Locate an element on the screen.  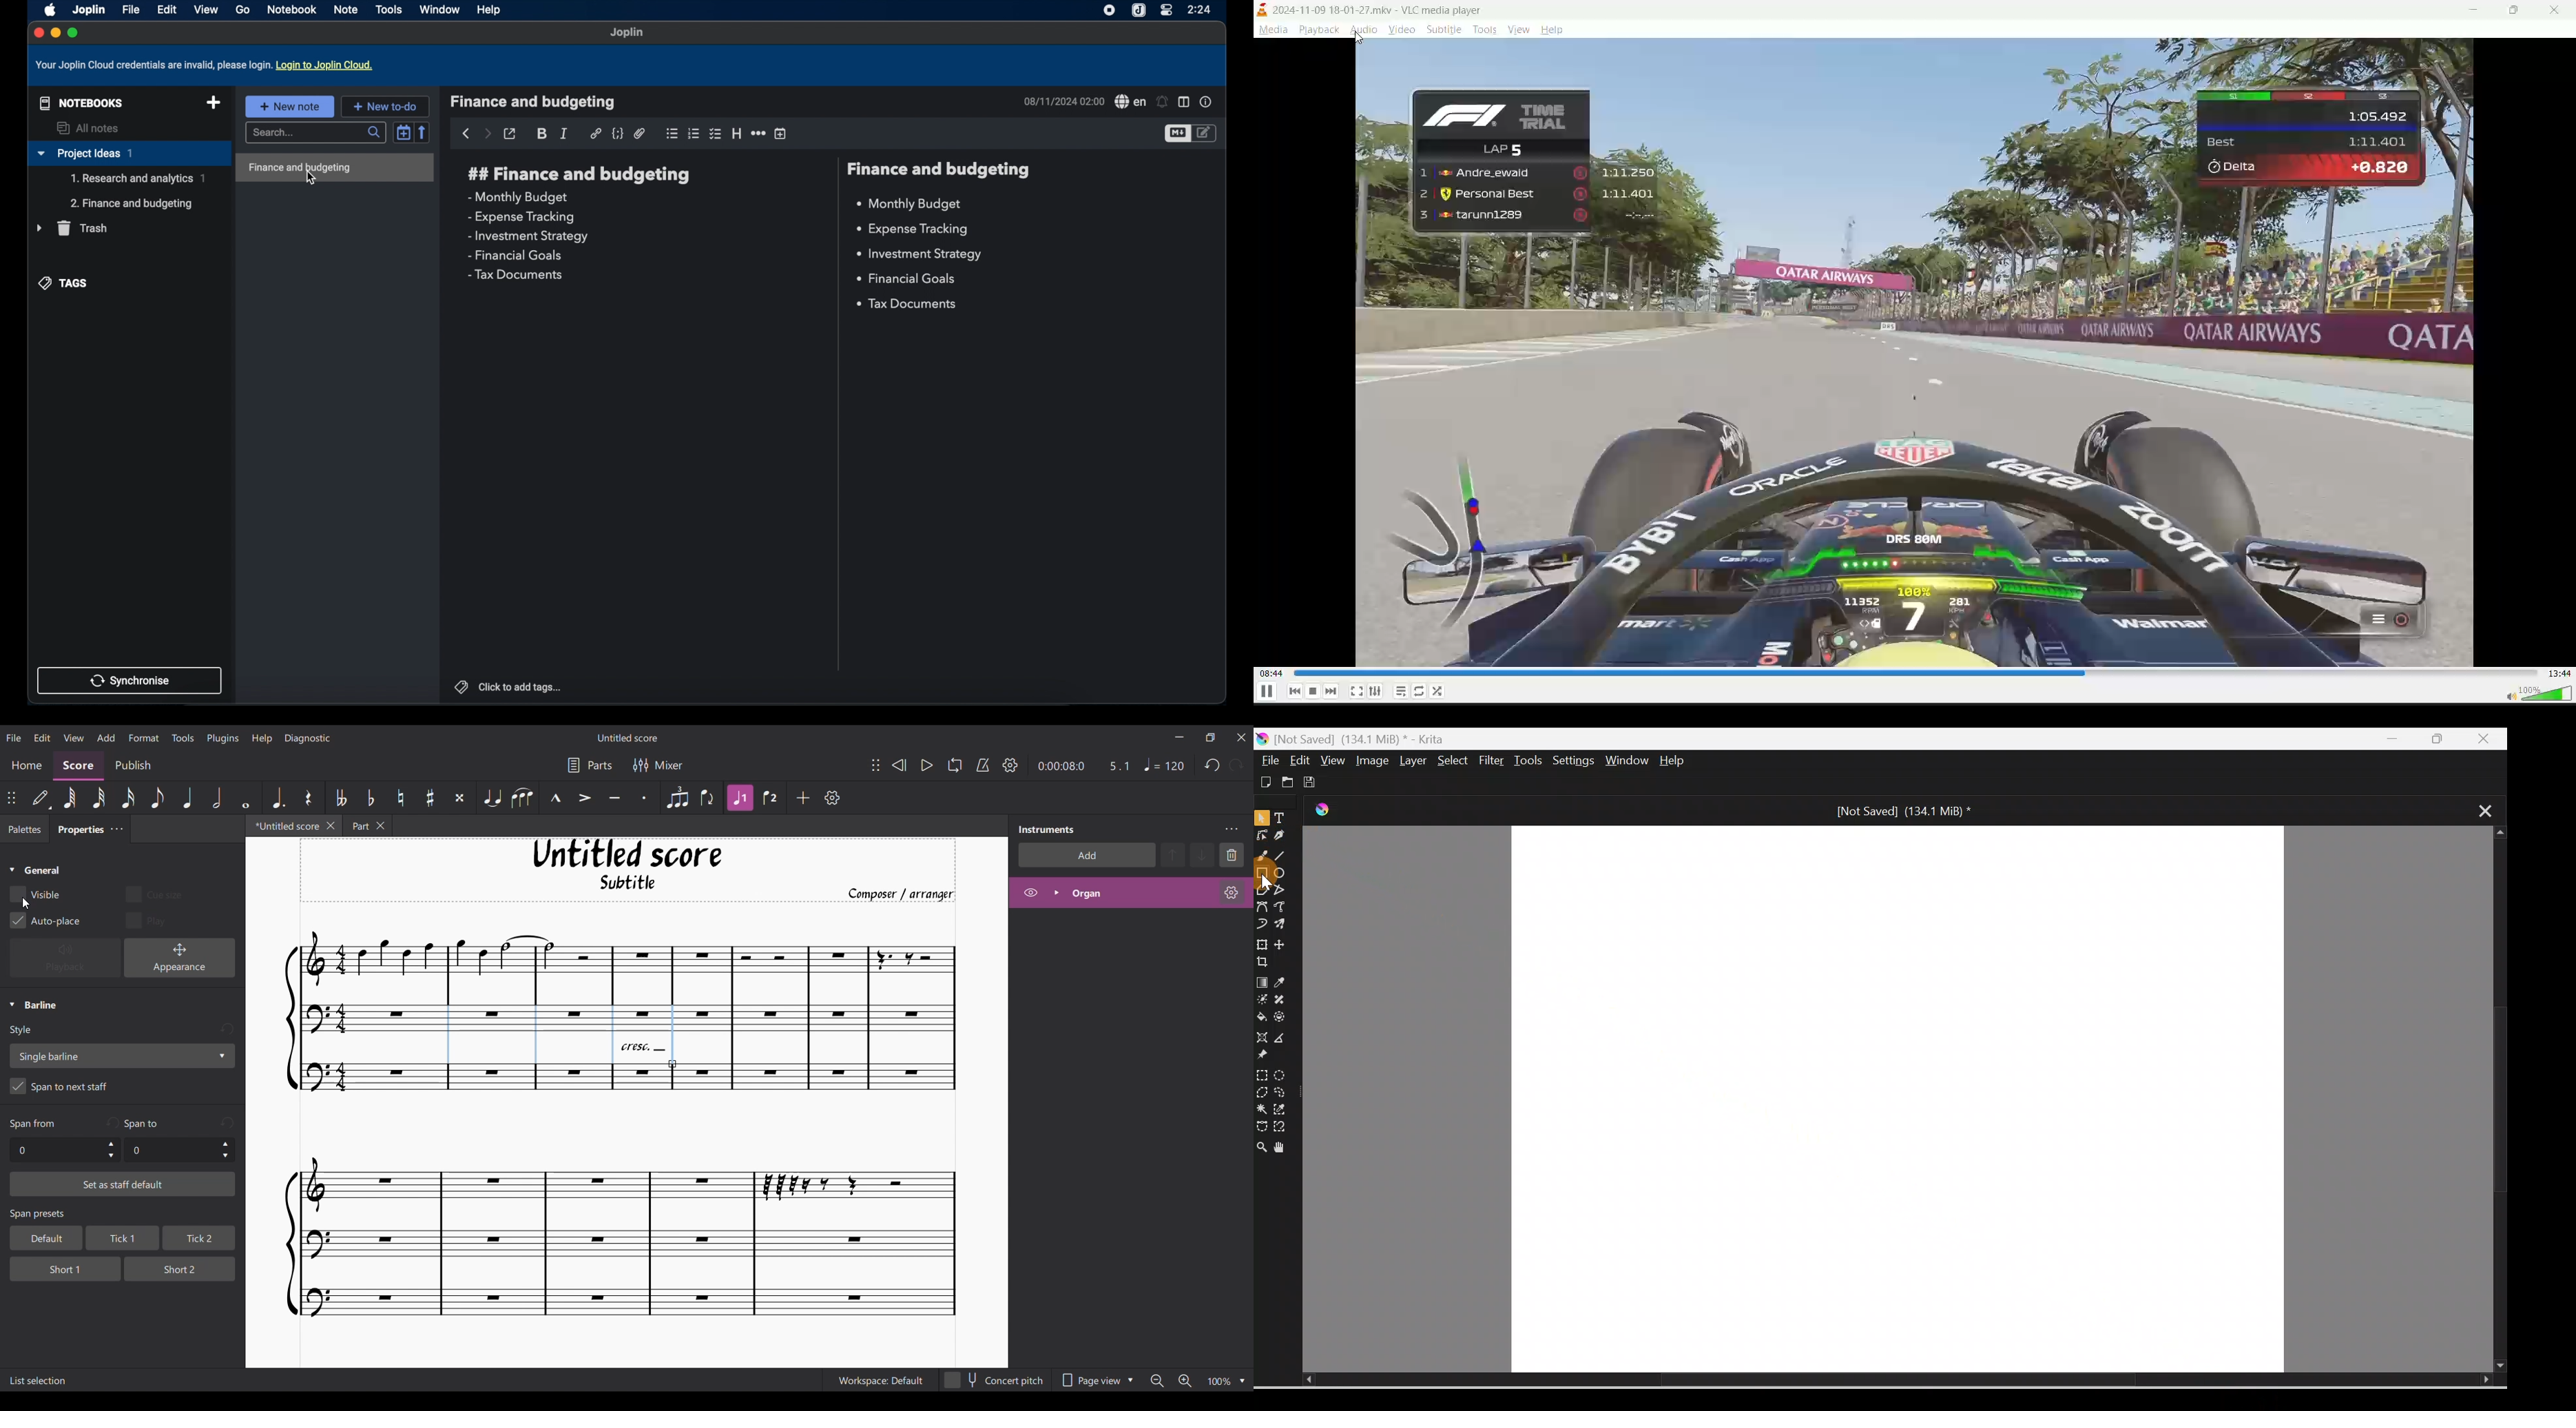
financial goals is located at coordinates (515, 256).